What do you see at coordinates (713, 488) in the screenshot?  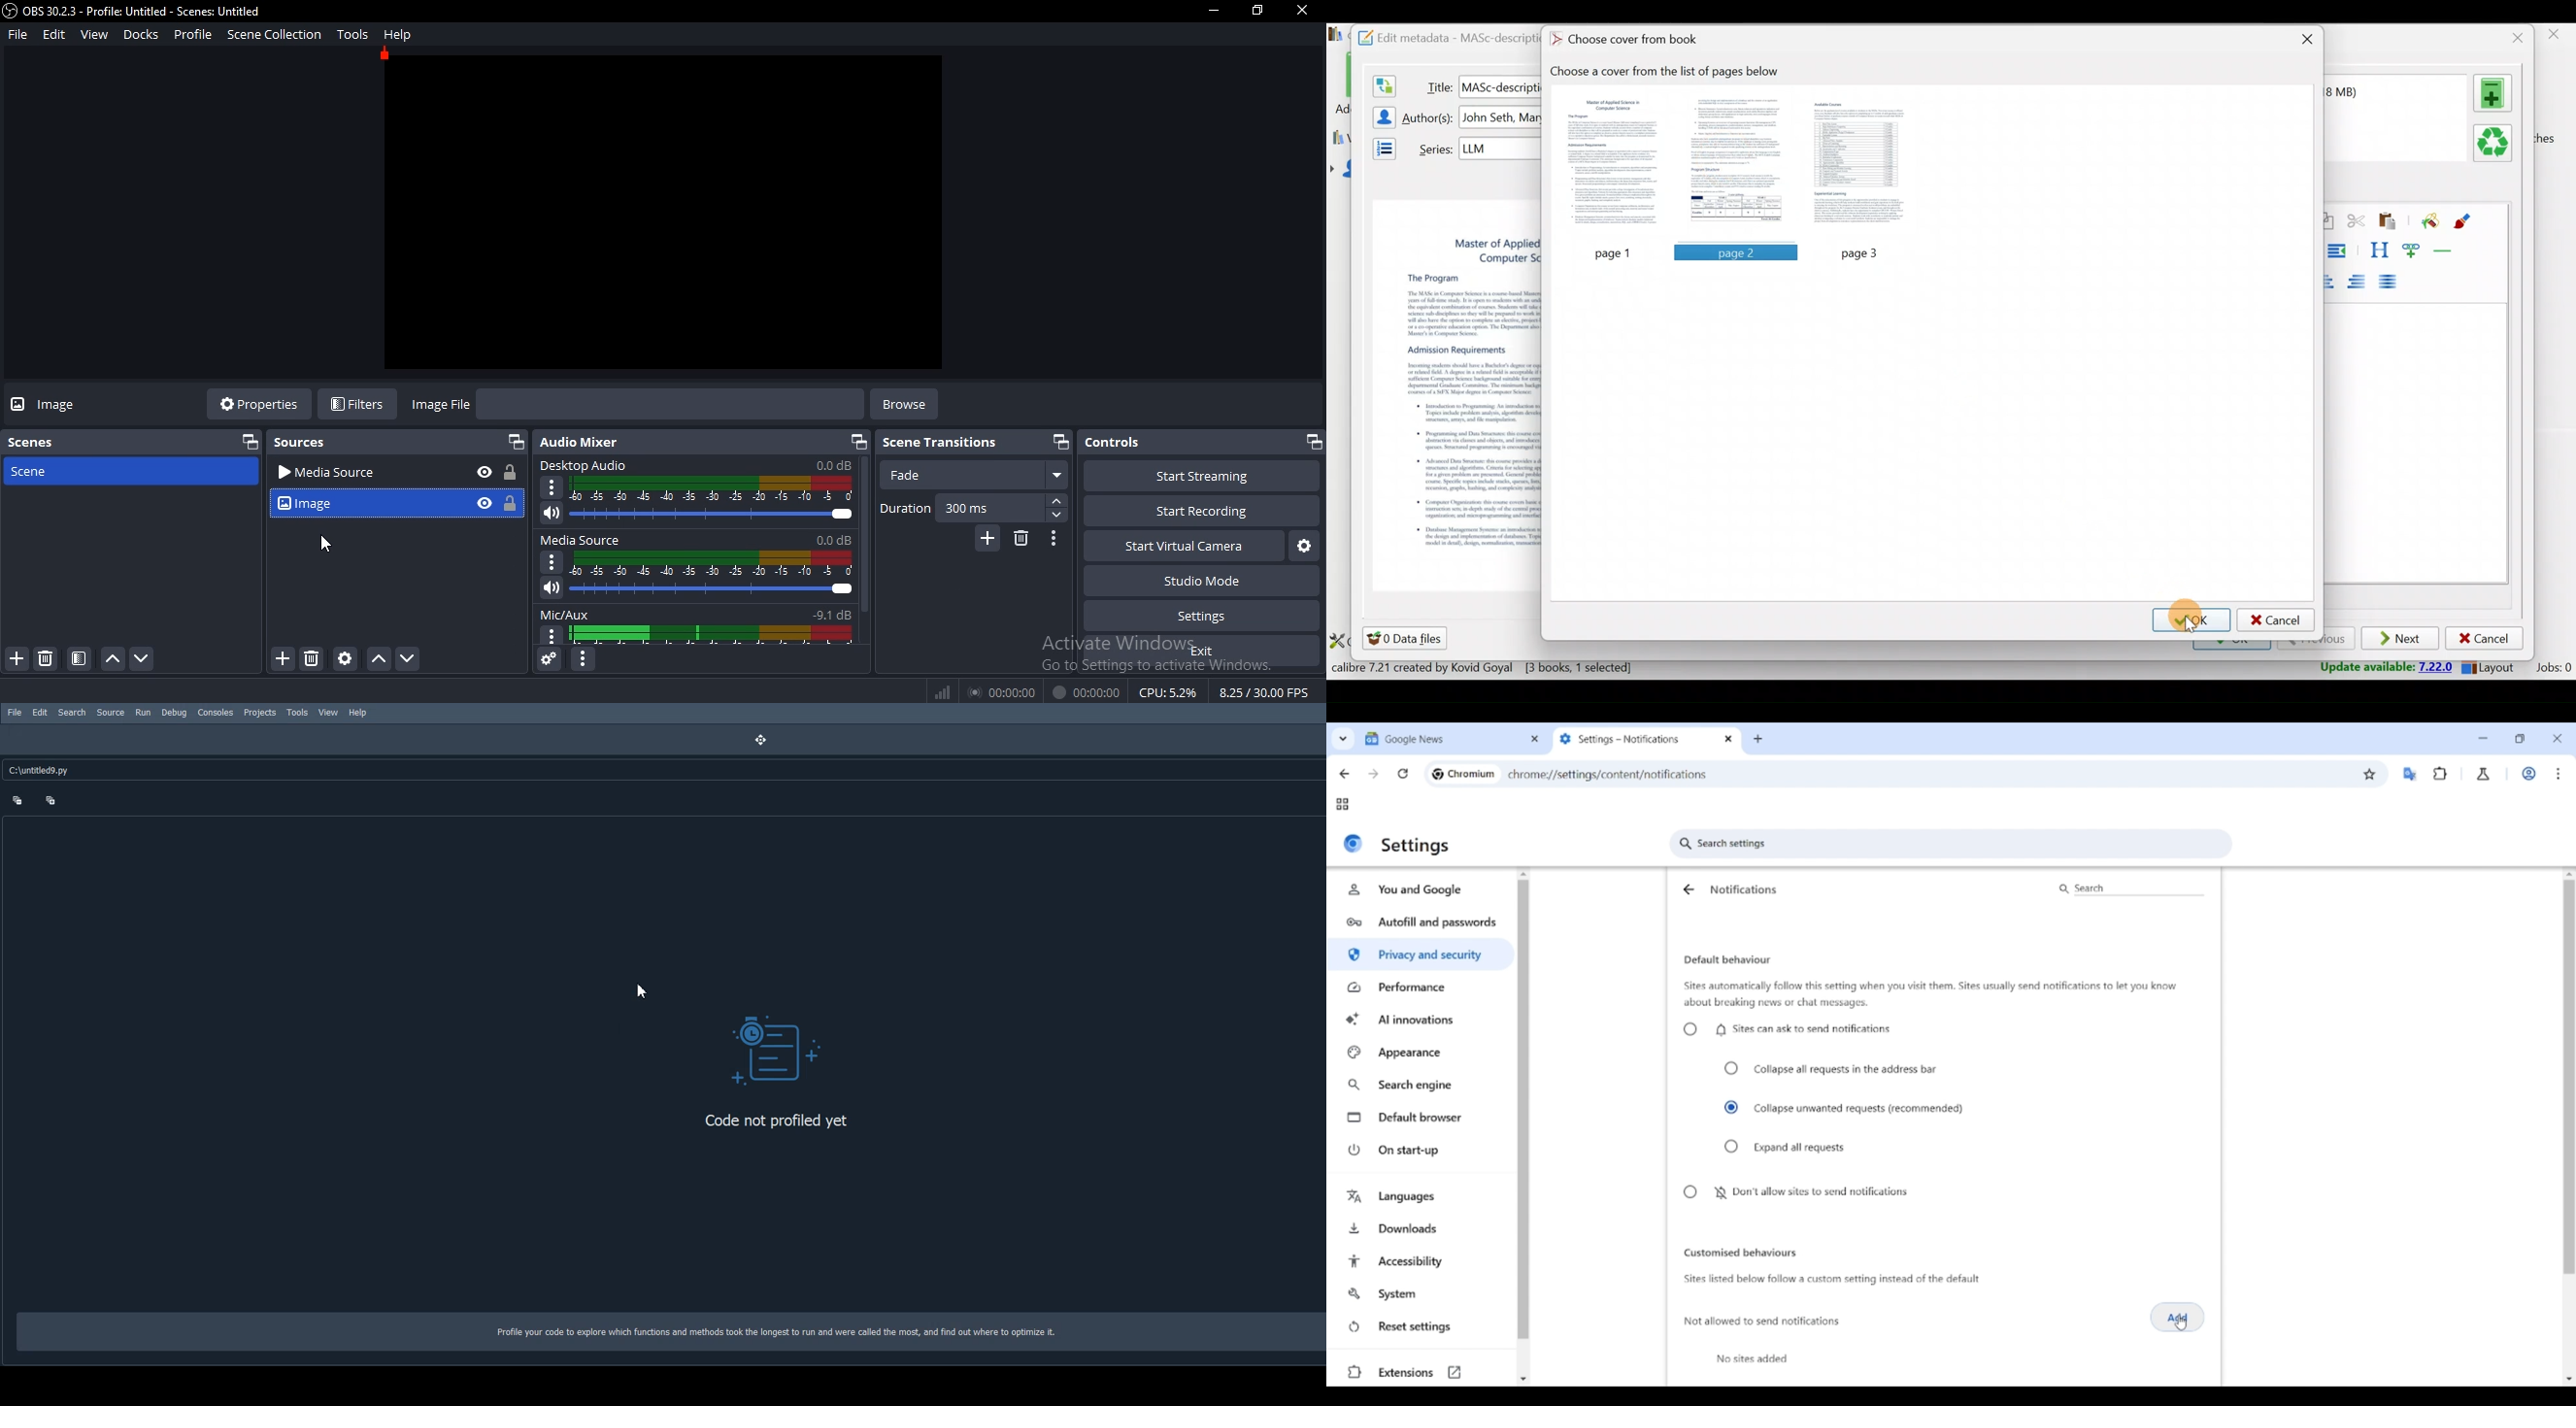 I see `audio display` at bounding box center [713, 488].